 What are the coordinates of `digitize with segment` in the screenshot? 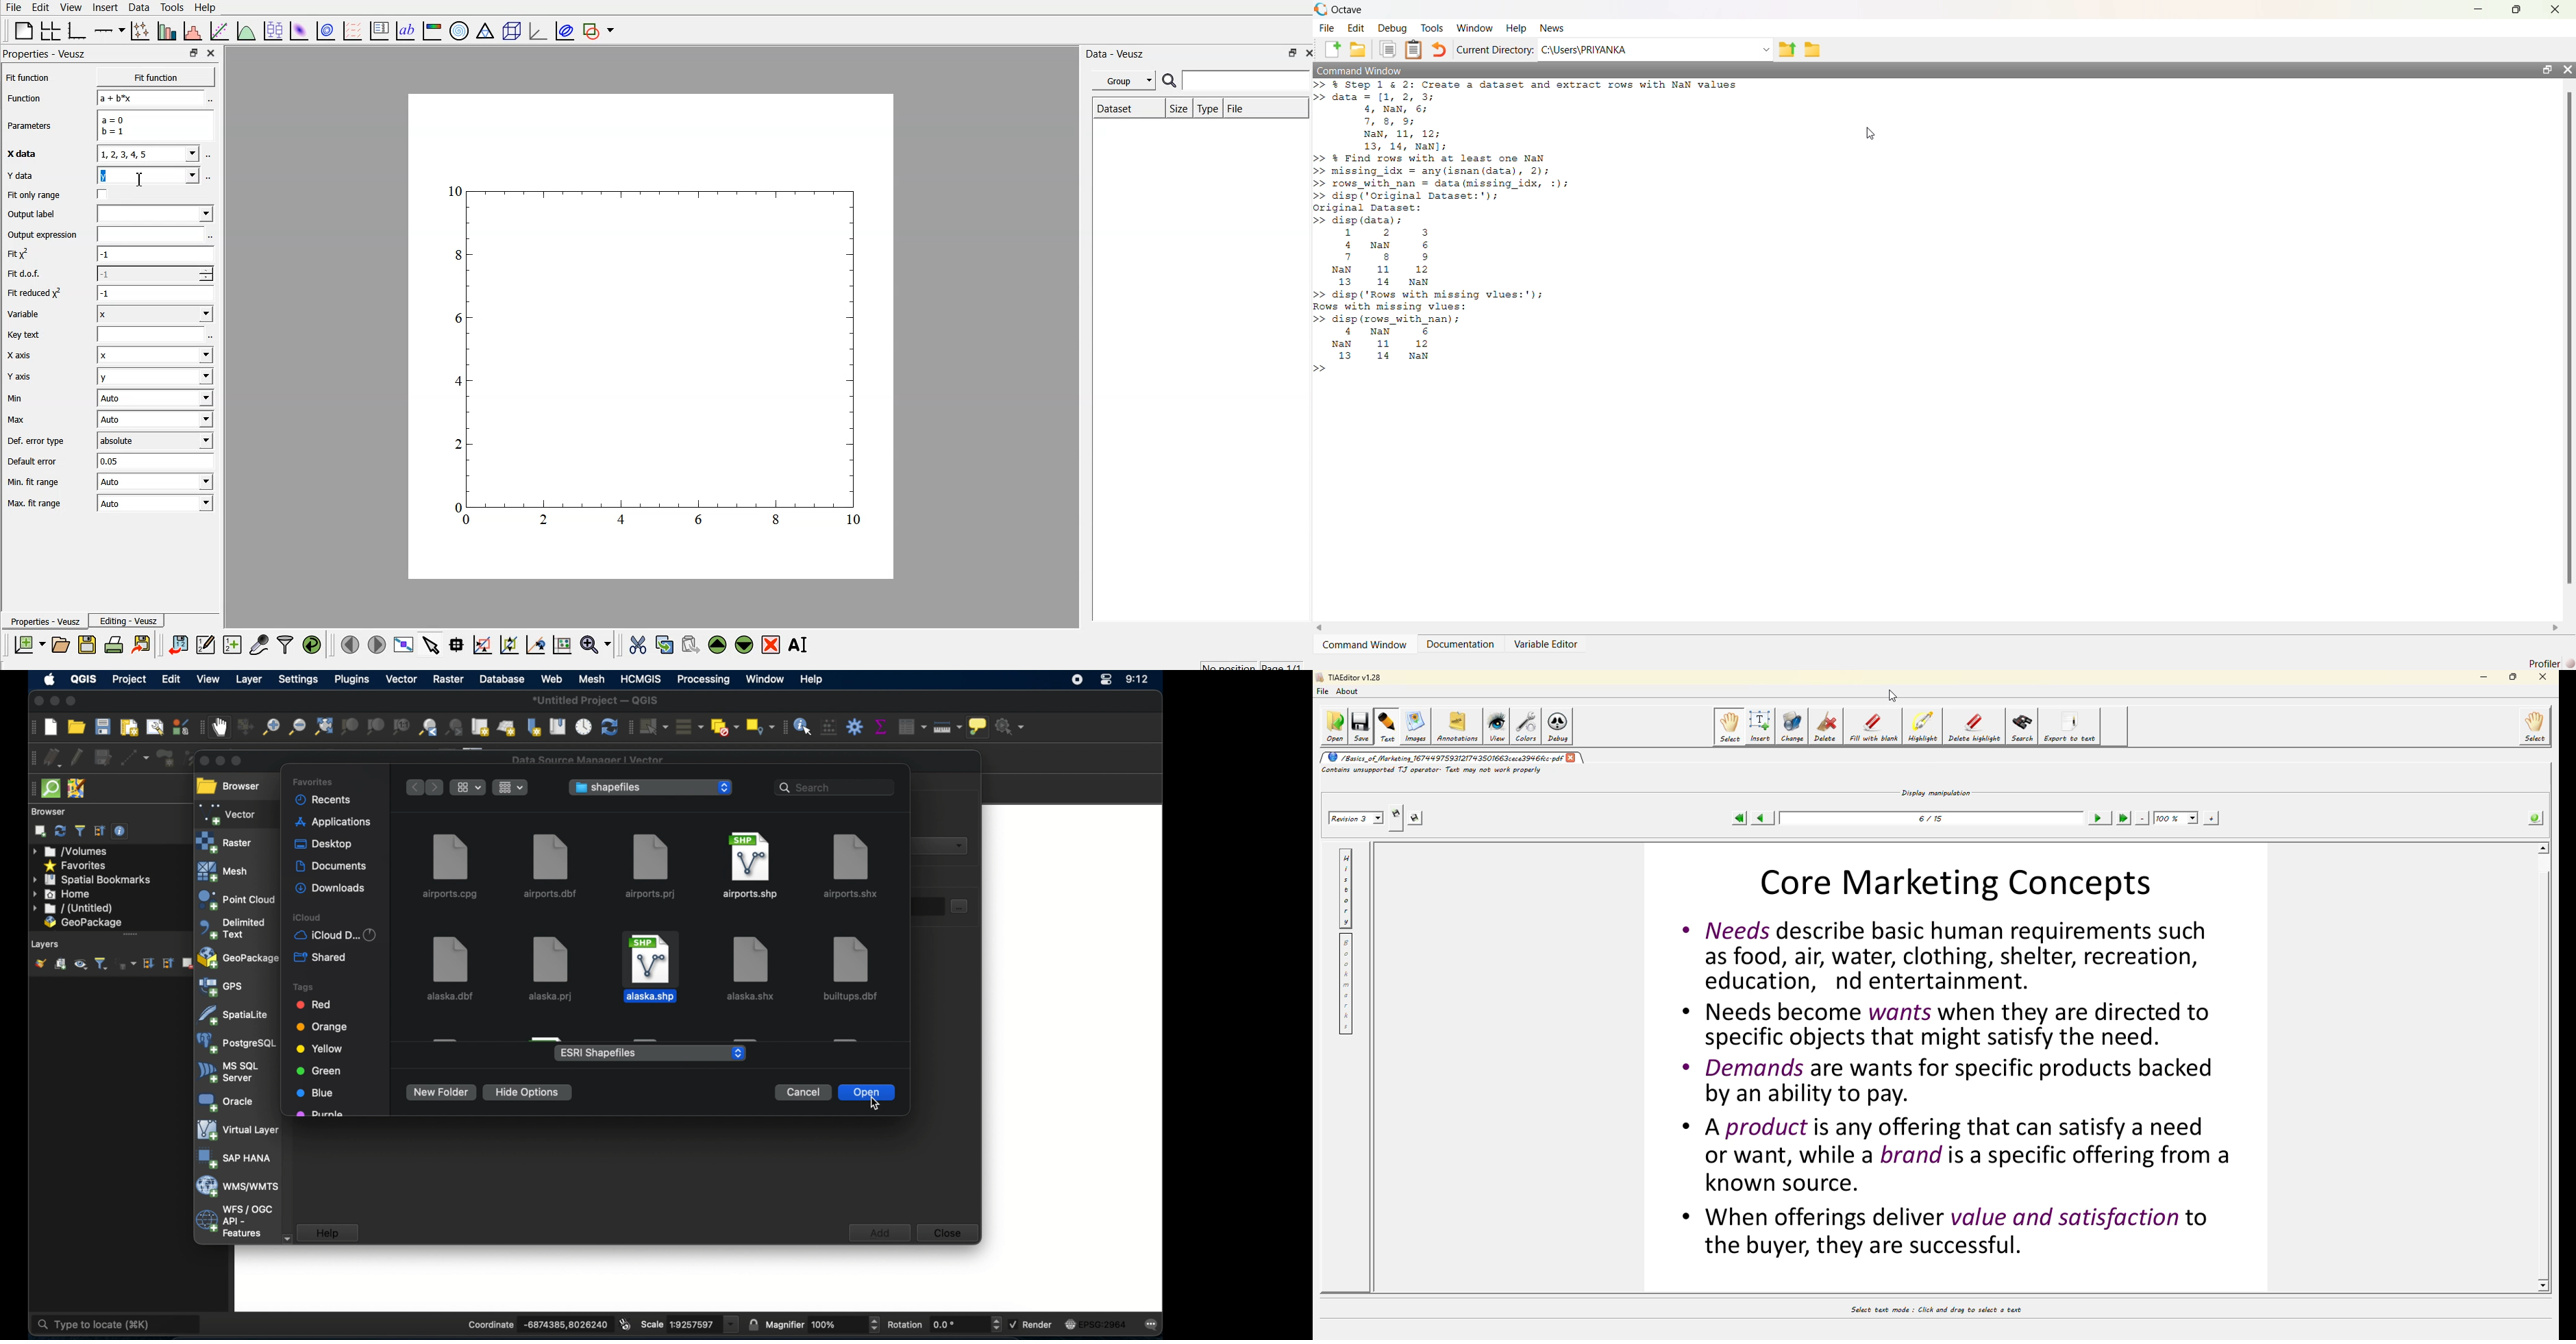 It's located at (136, 757).